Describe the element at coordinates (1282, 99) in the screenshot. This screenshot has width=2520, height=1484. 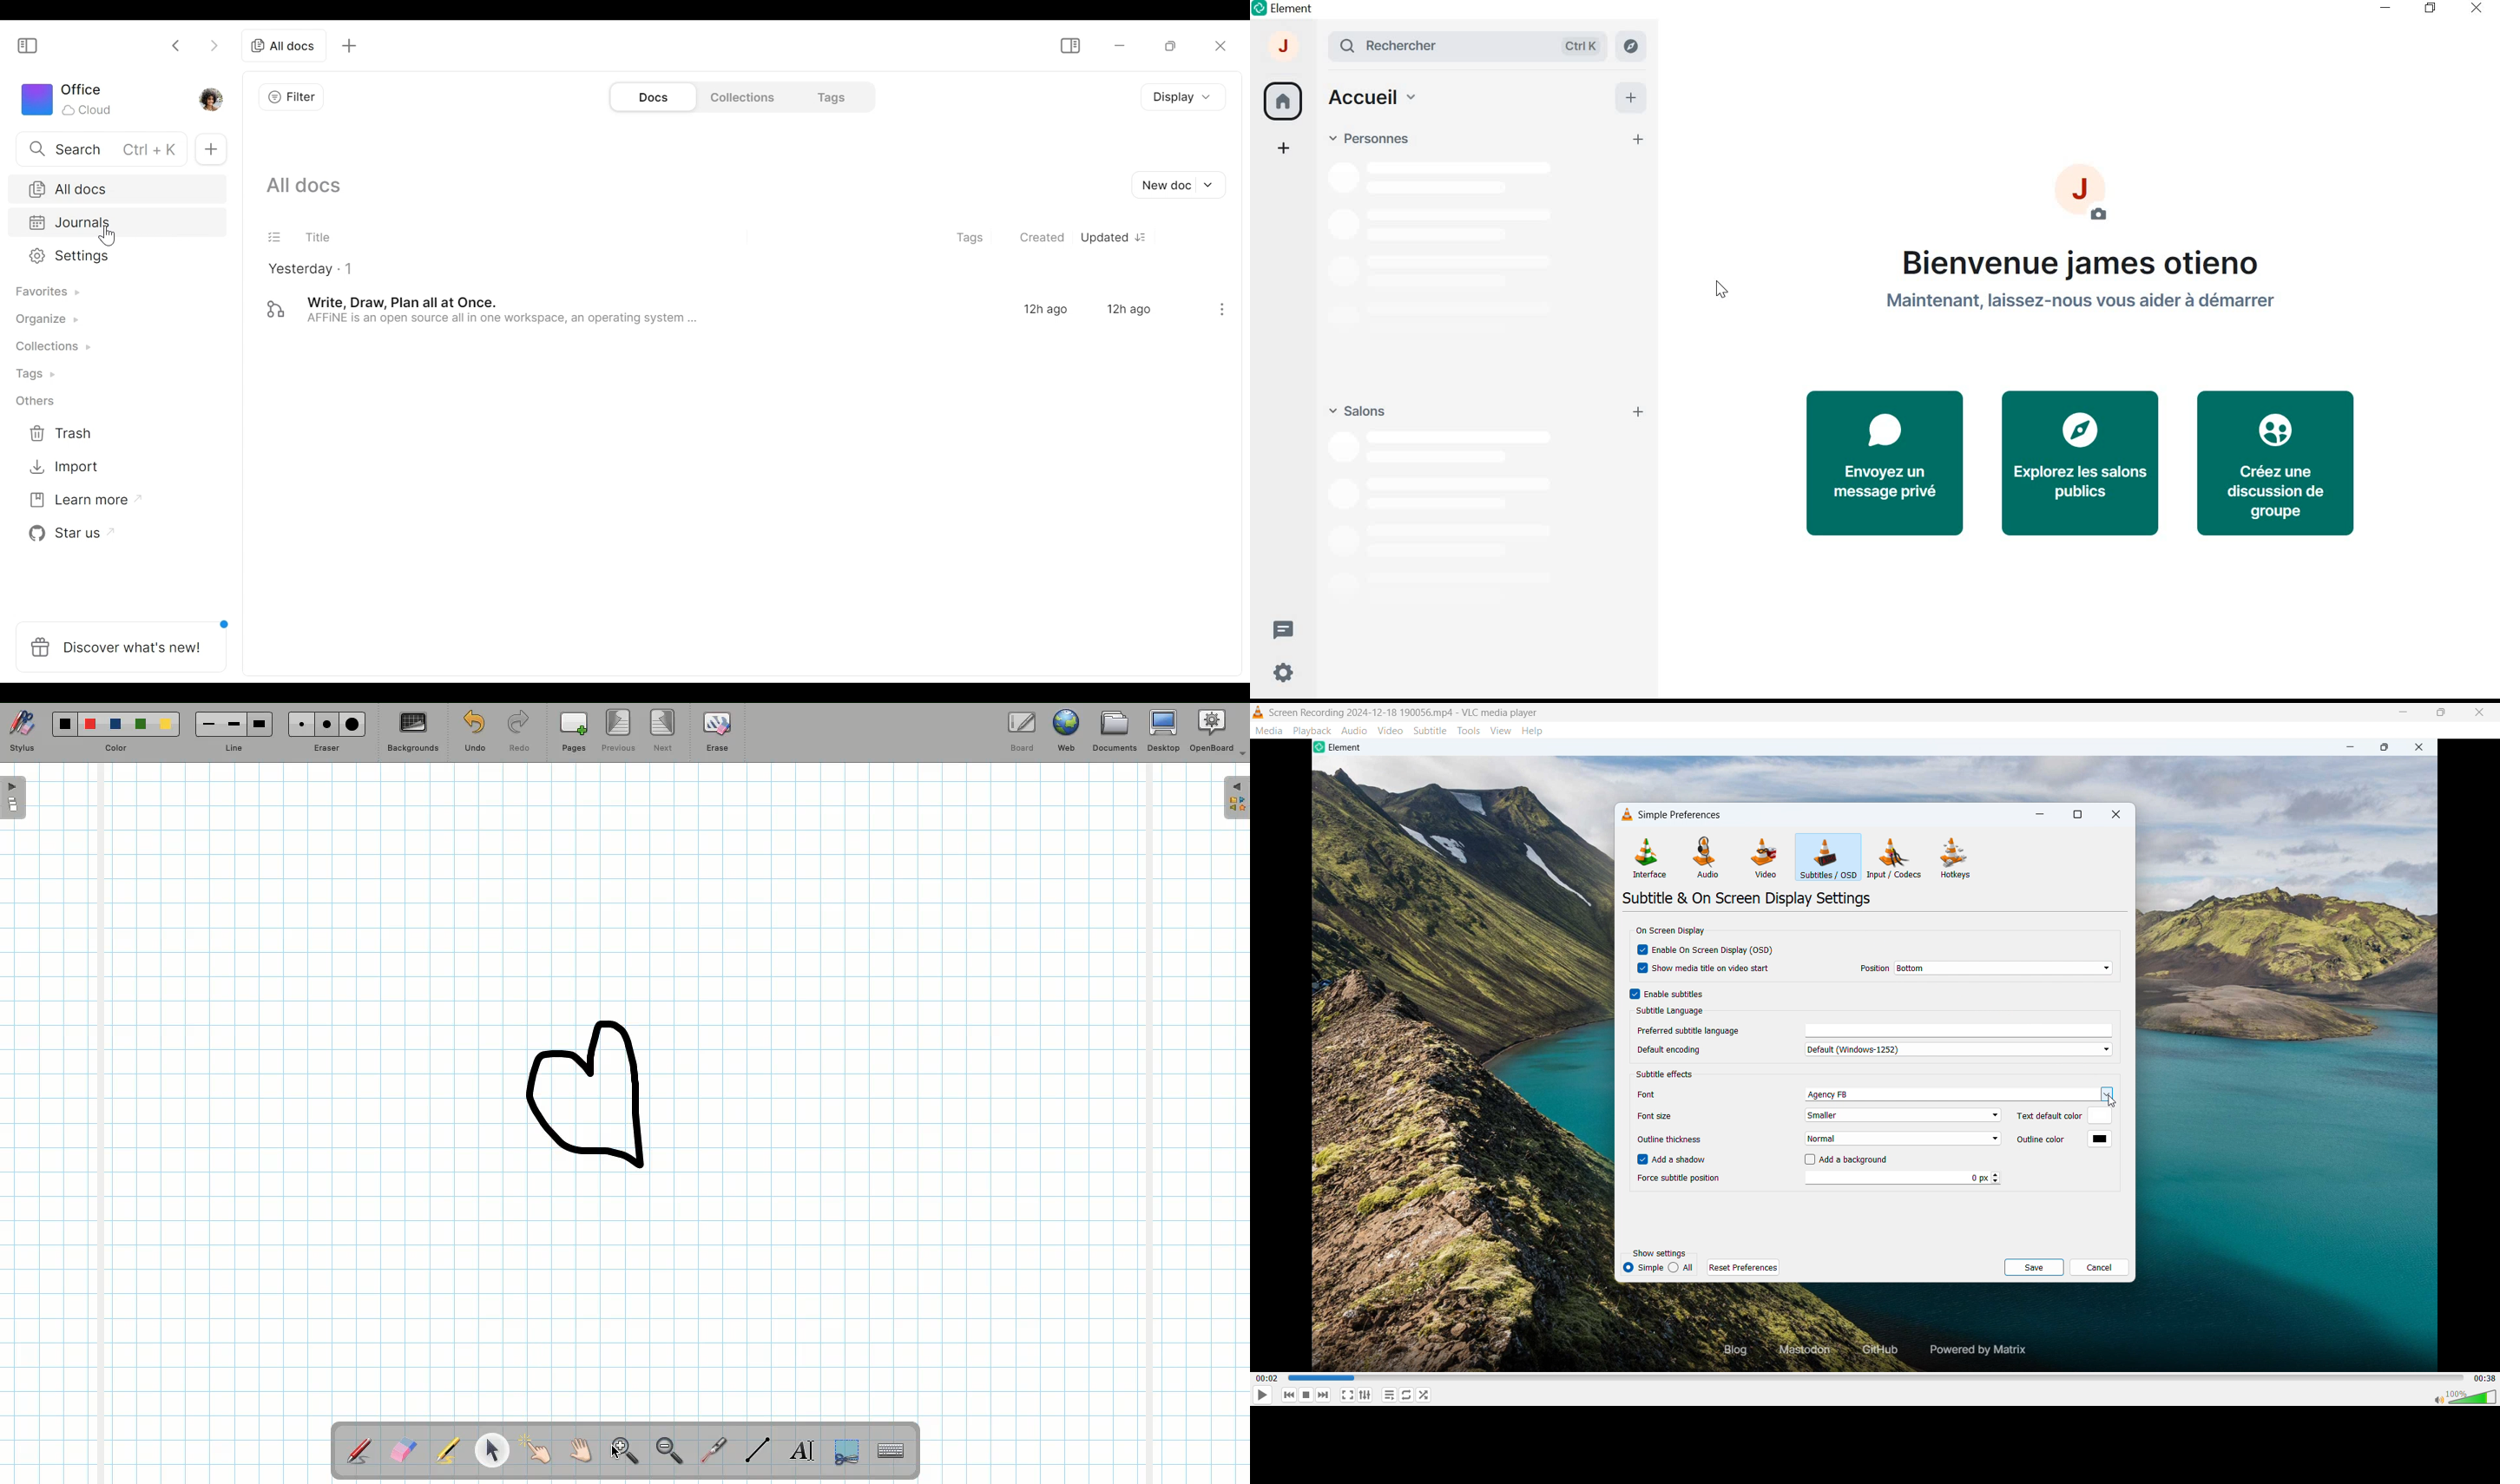
I see `HOME` at that location.